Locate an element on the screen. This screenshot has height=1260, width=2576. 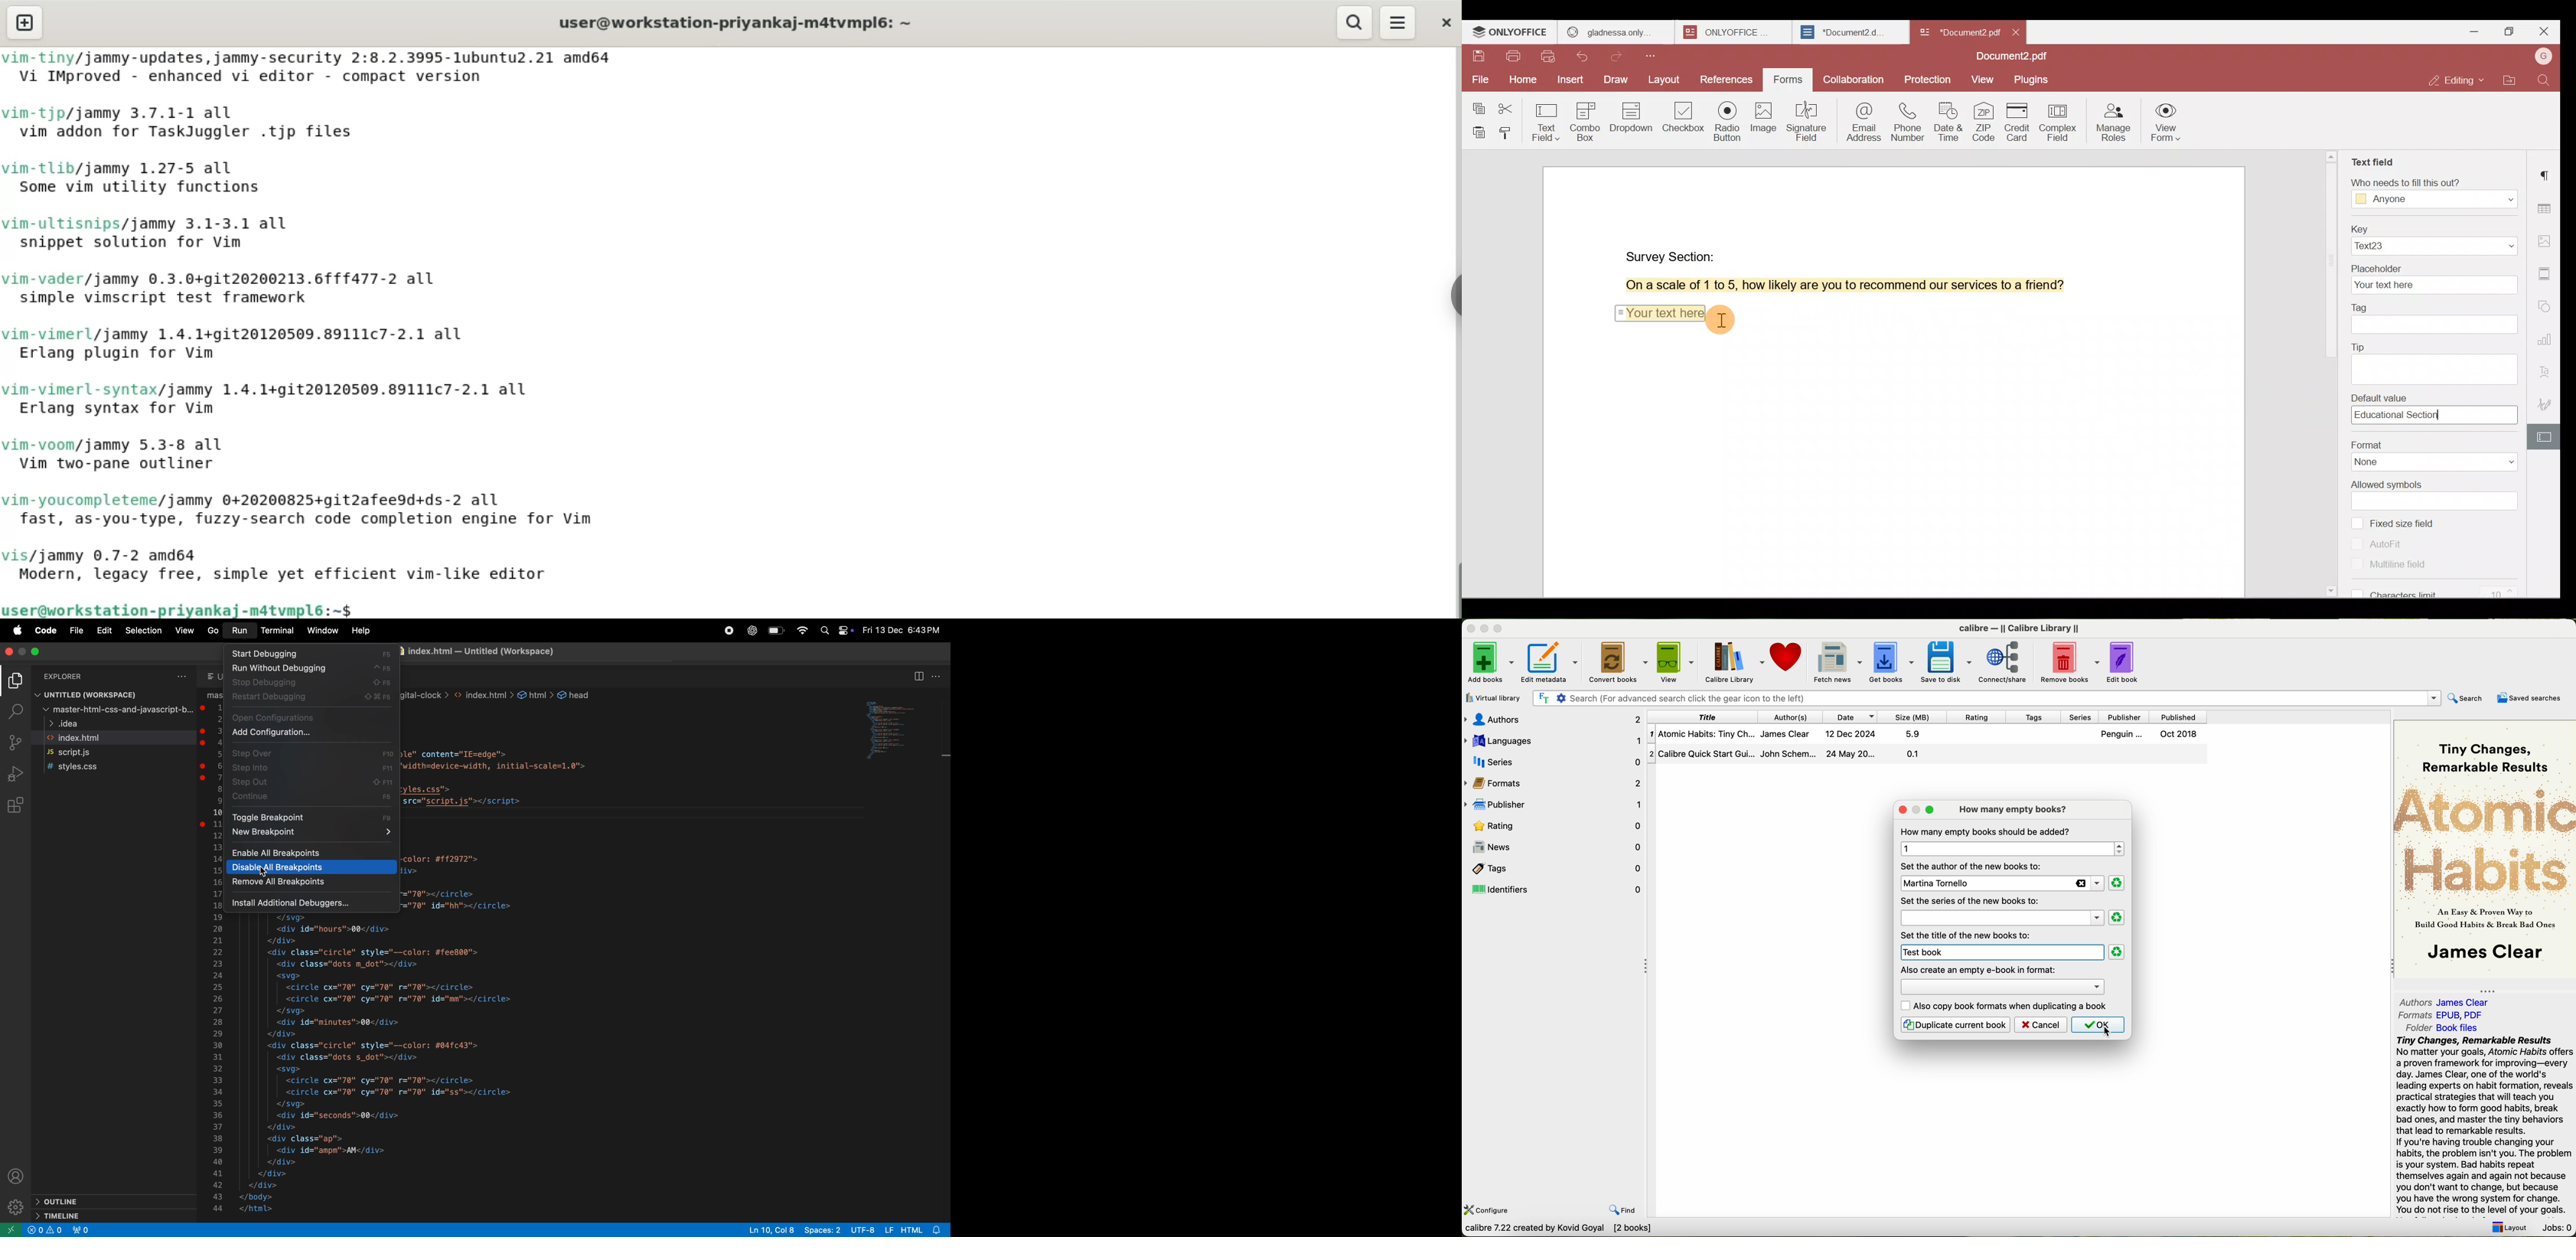
Find is located at coordinates (2546, 80).